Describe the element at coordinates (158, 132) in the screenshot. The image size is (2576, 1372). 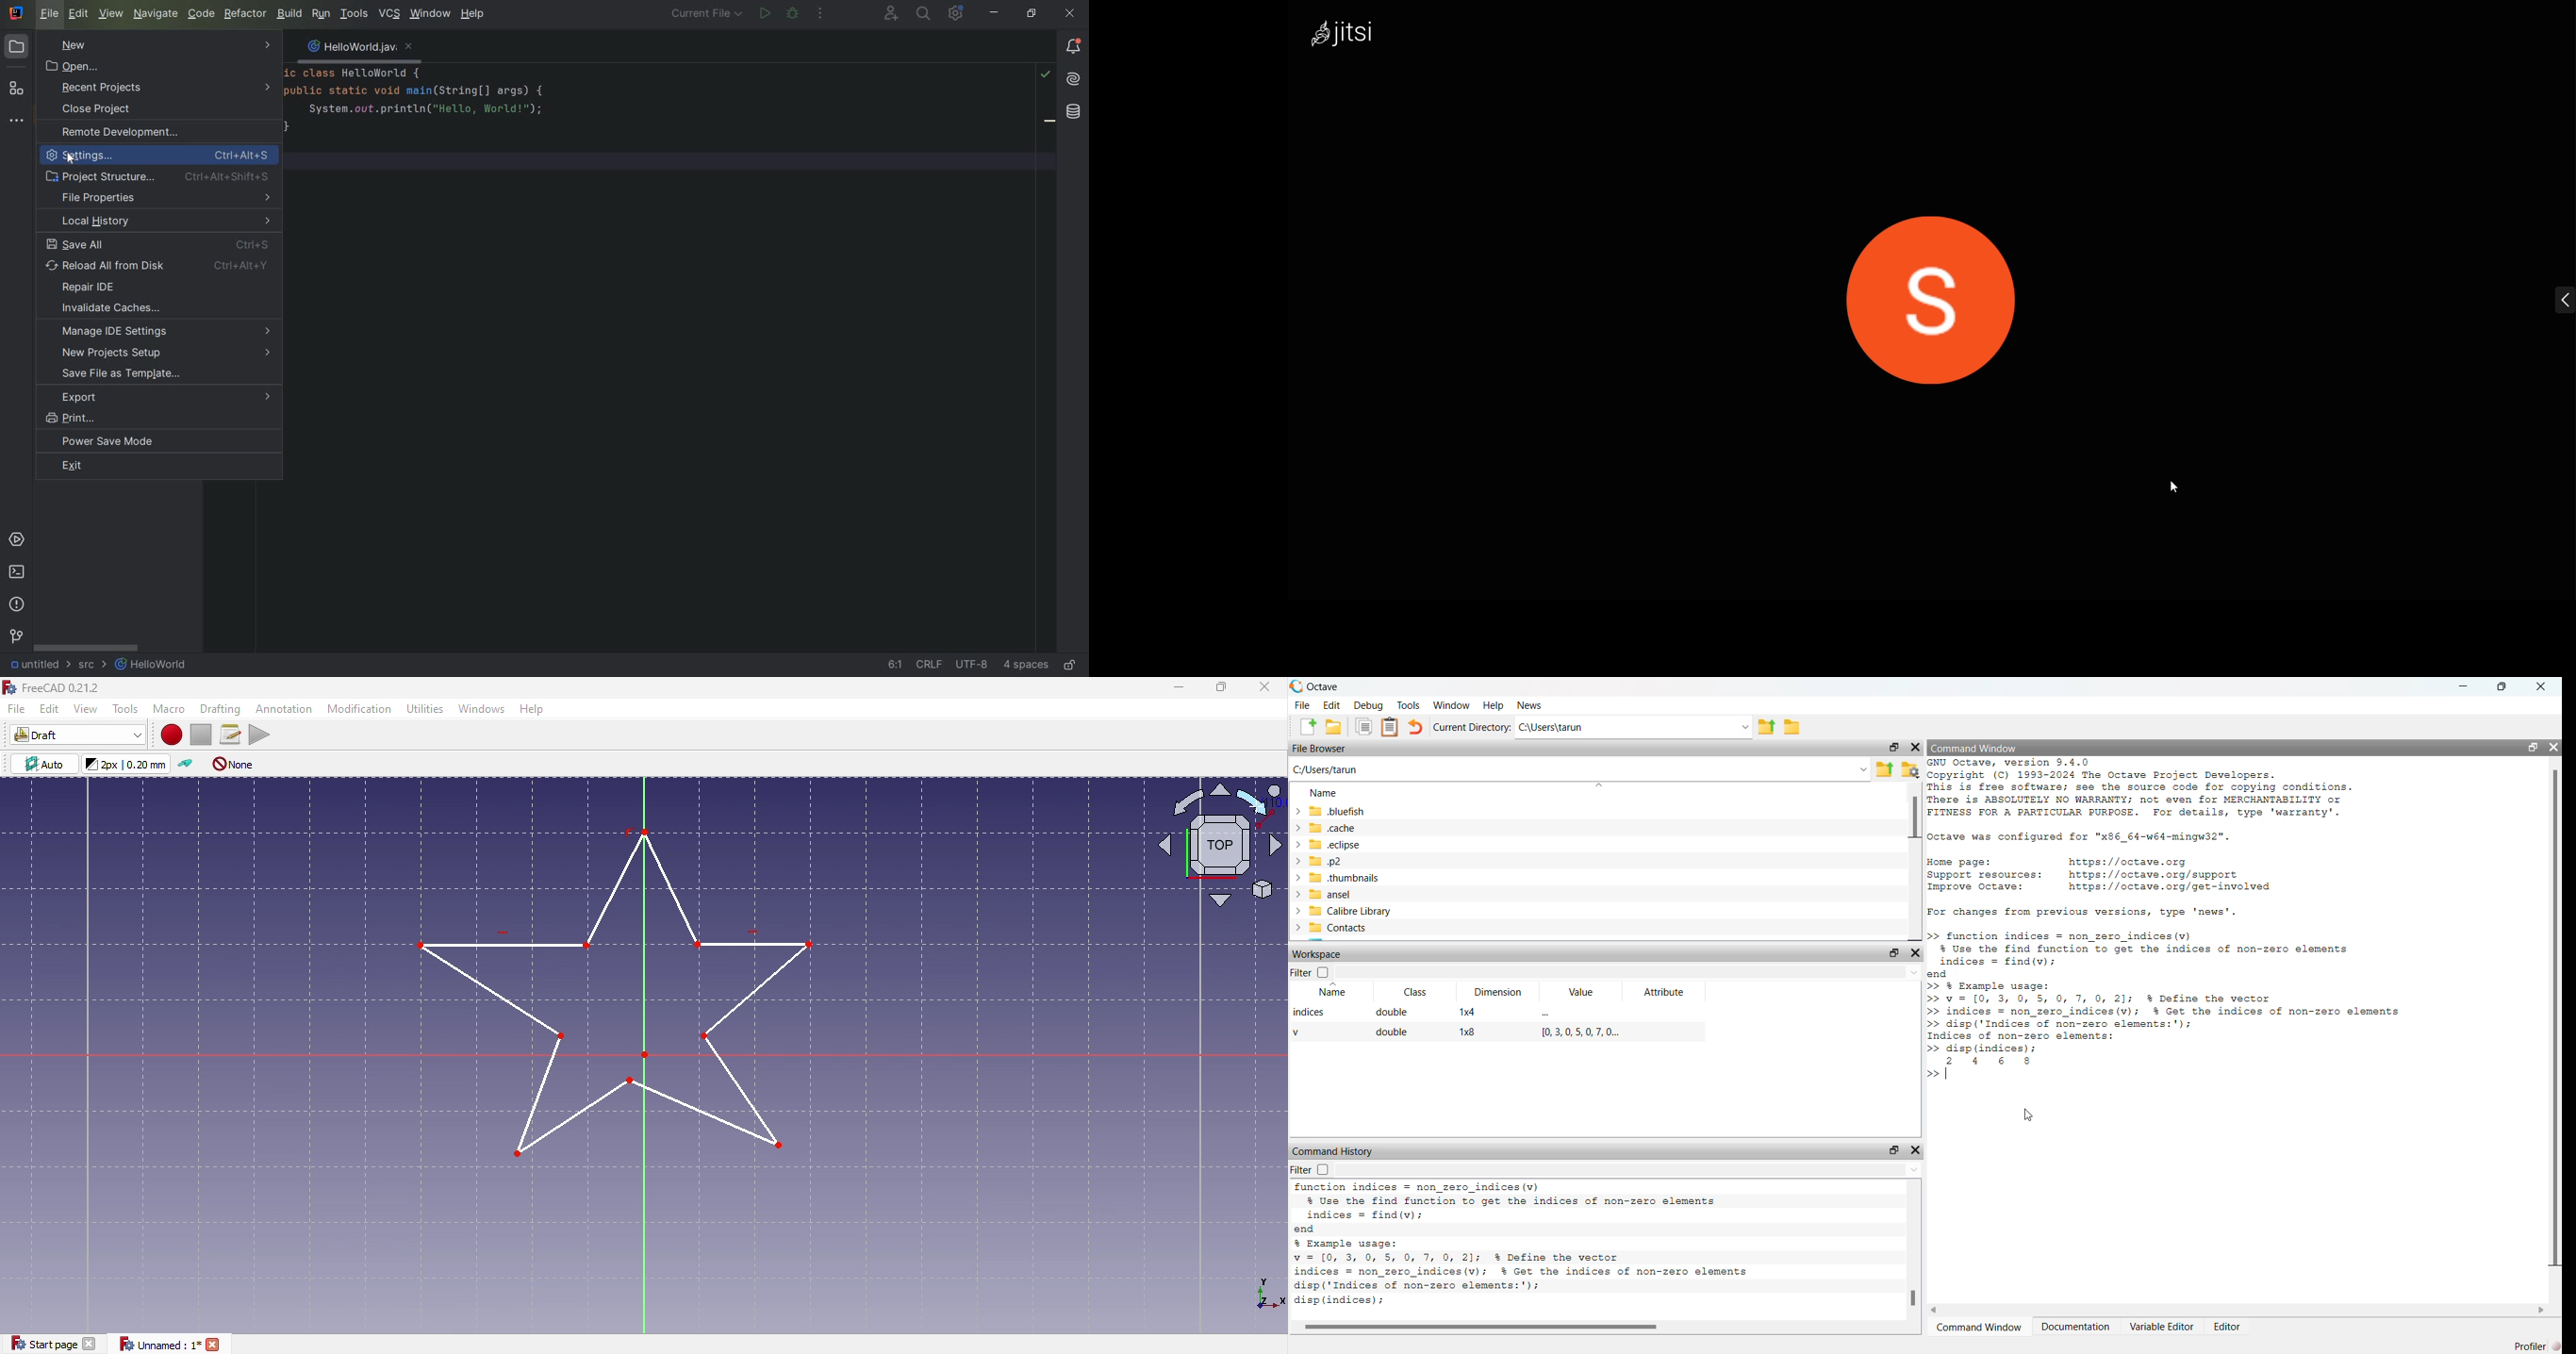
I see `remote development` at that location.